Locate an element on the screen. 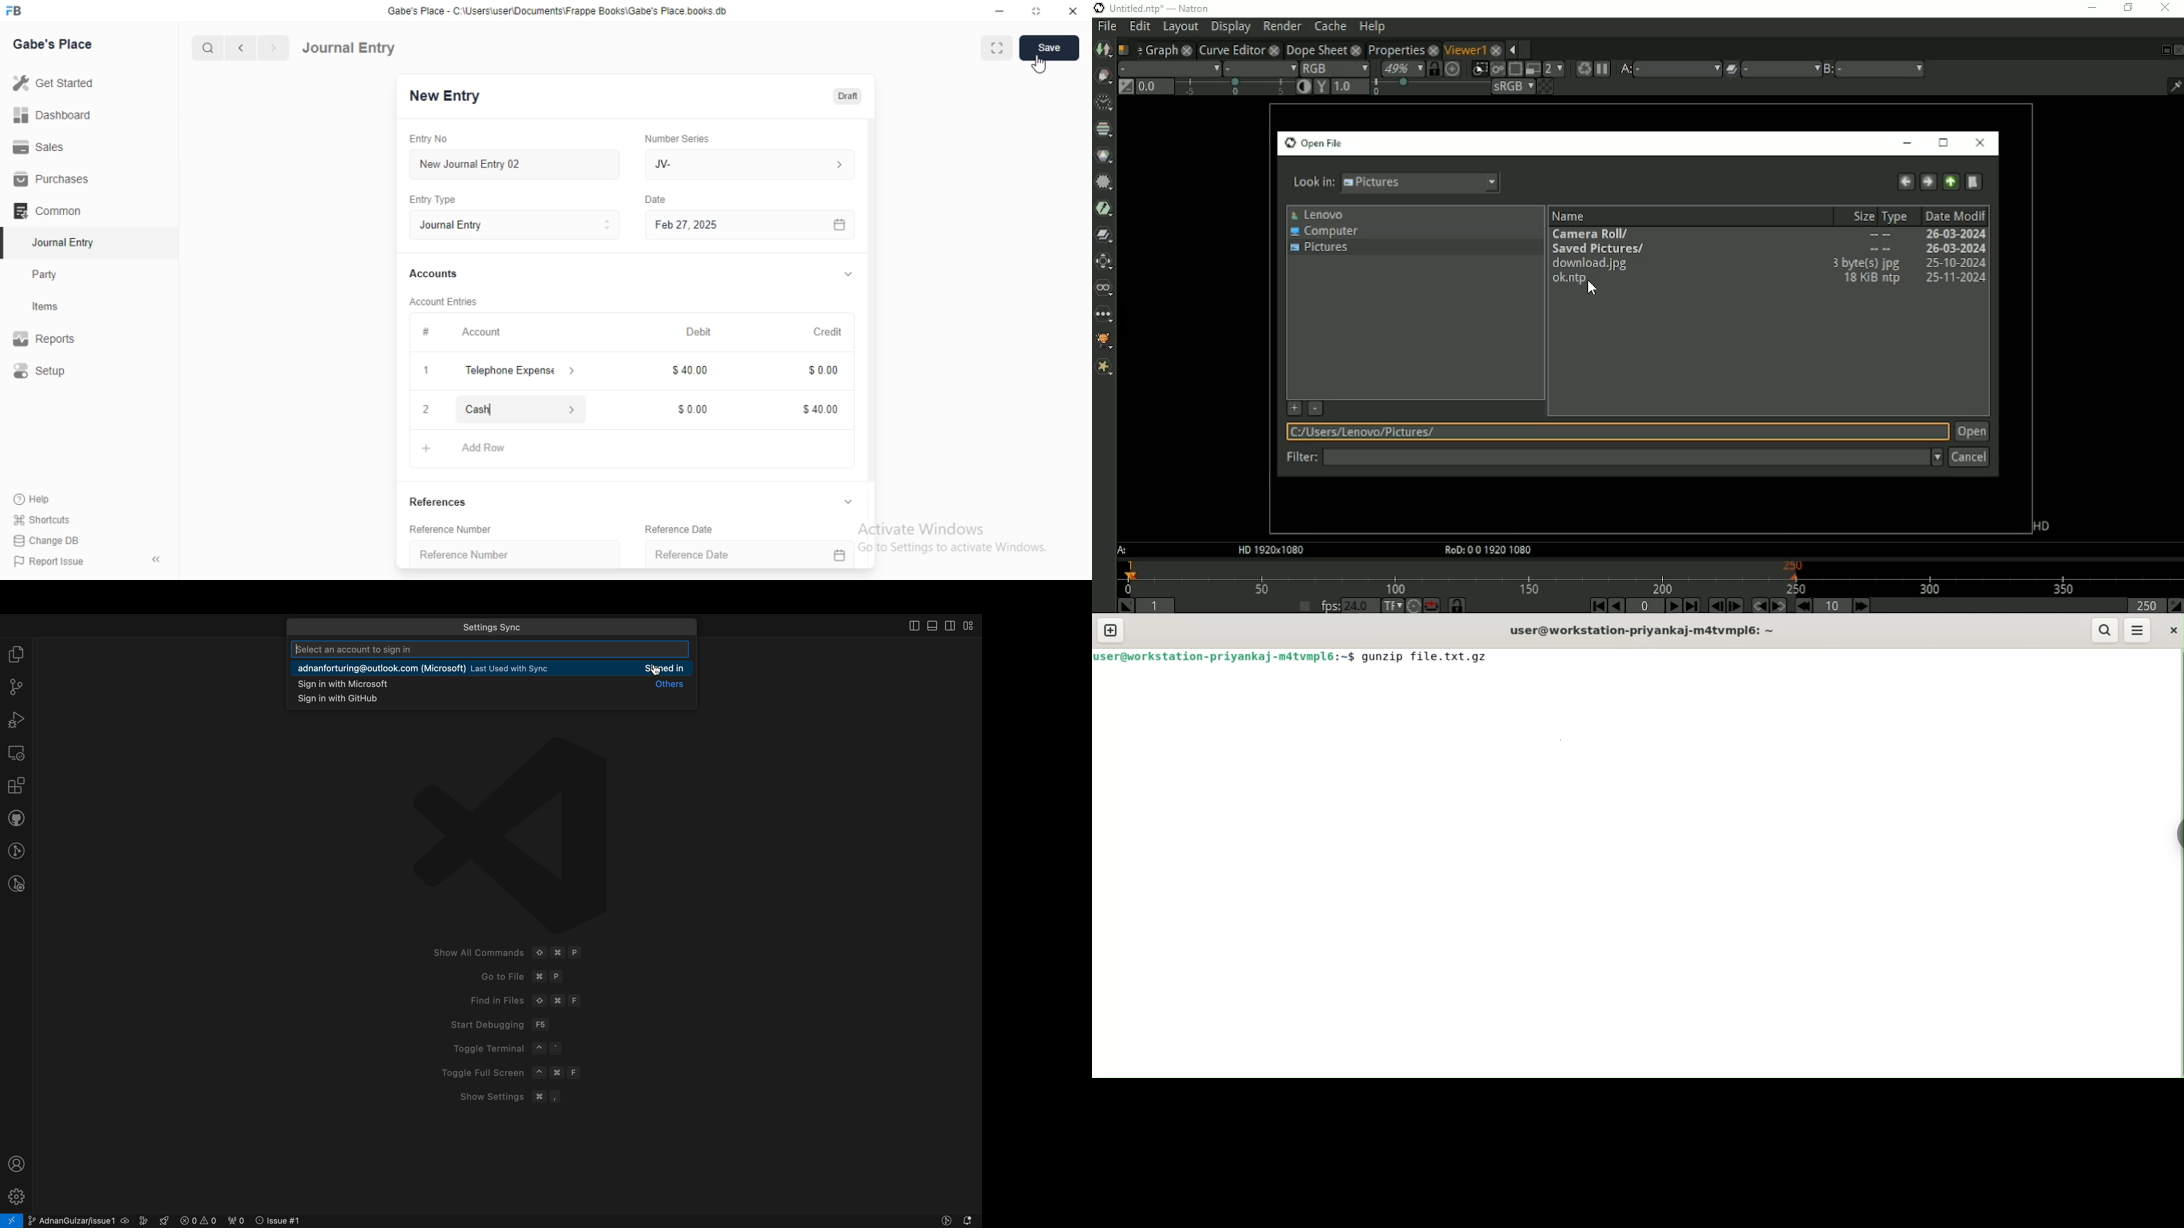  Date is located at coordinates (659, 198).